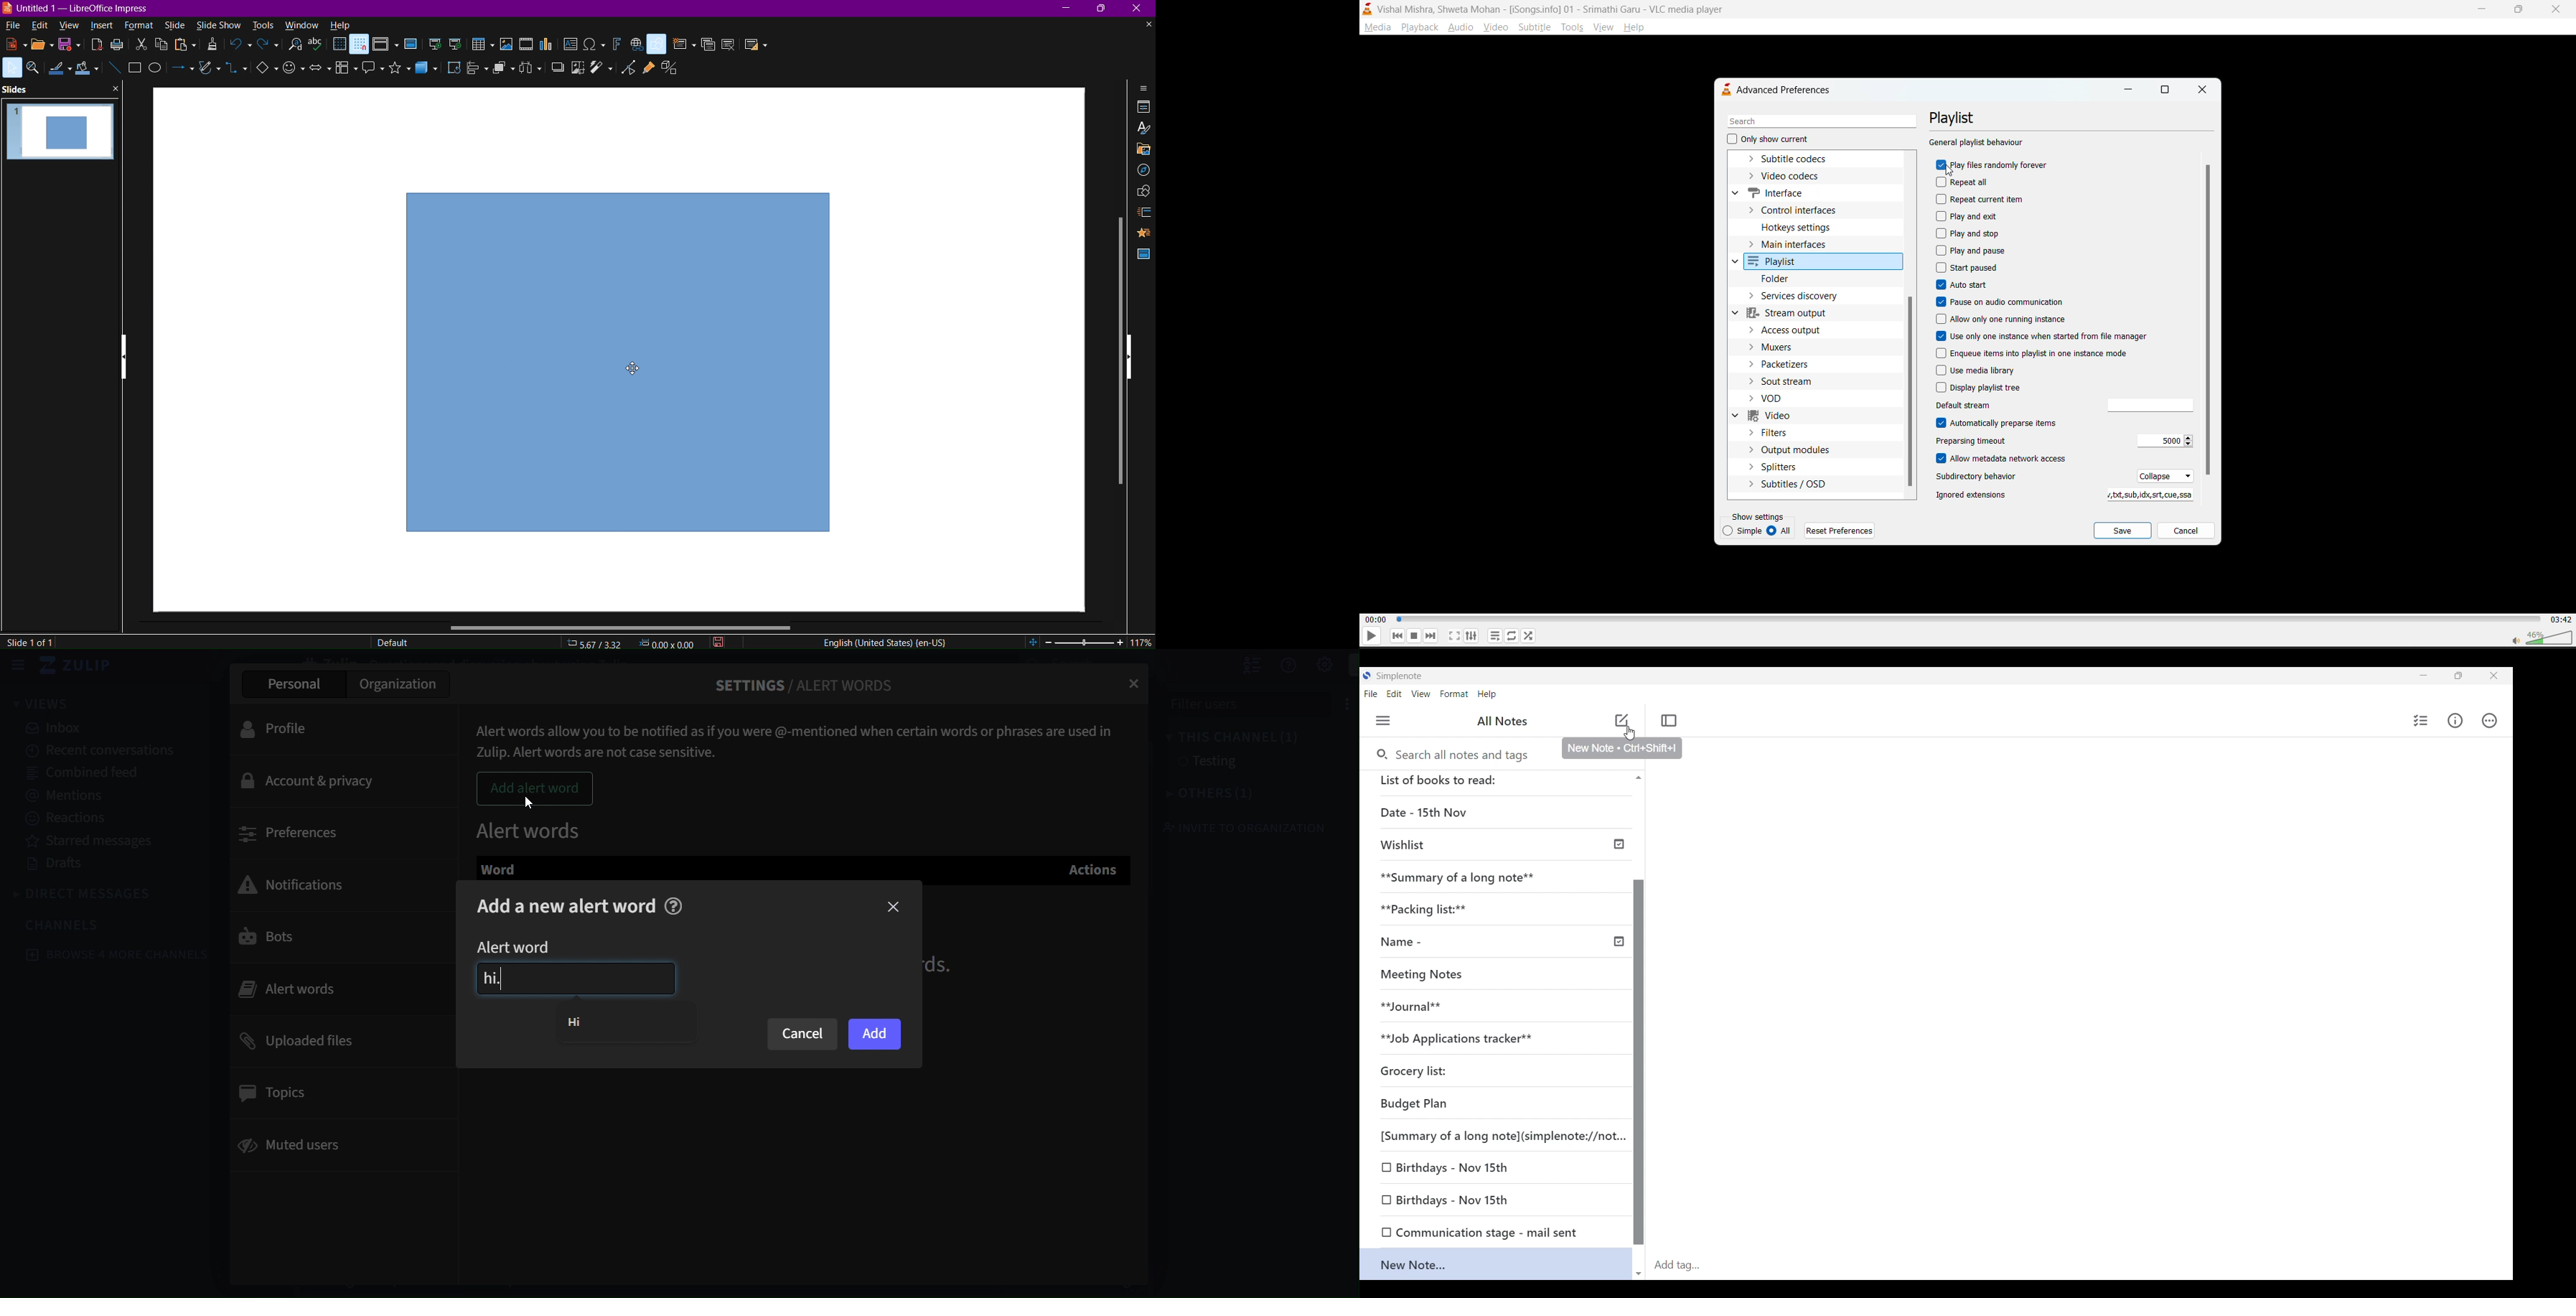 The image size is (2576, 1316). What do you see at coordinates (1106, 9) in the screenshot?
I see `Maximize` at bounding box center [1106, 9].